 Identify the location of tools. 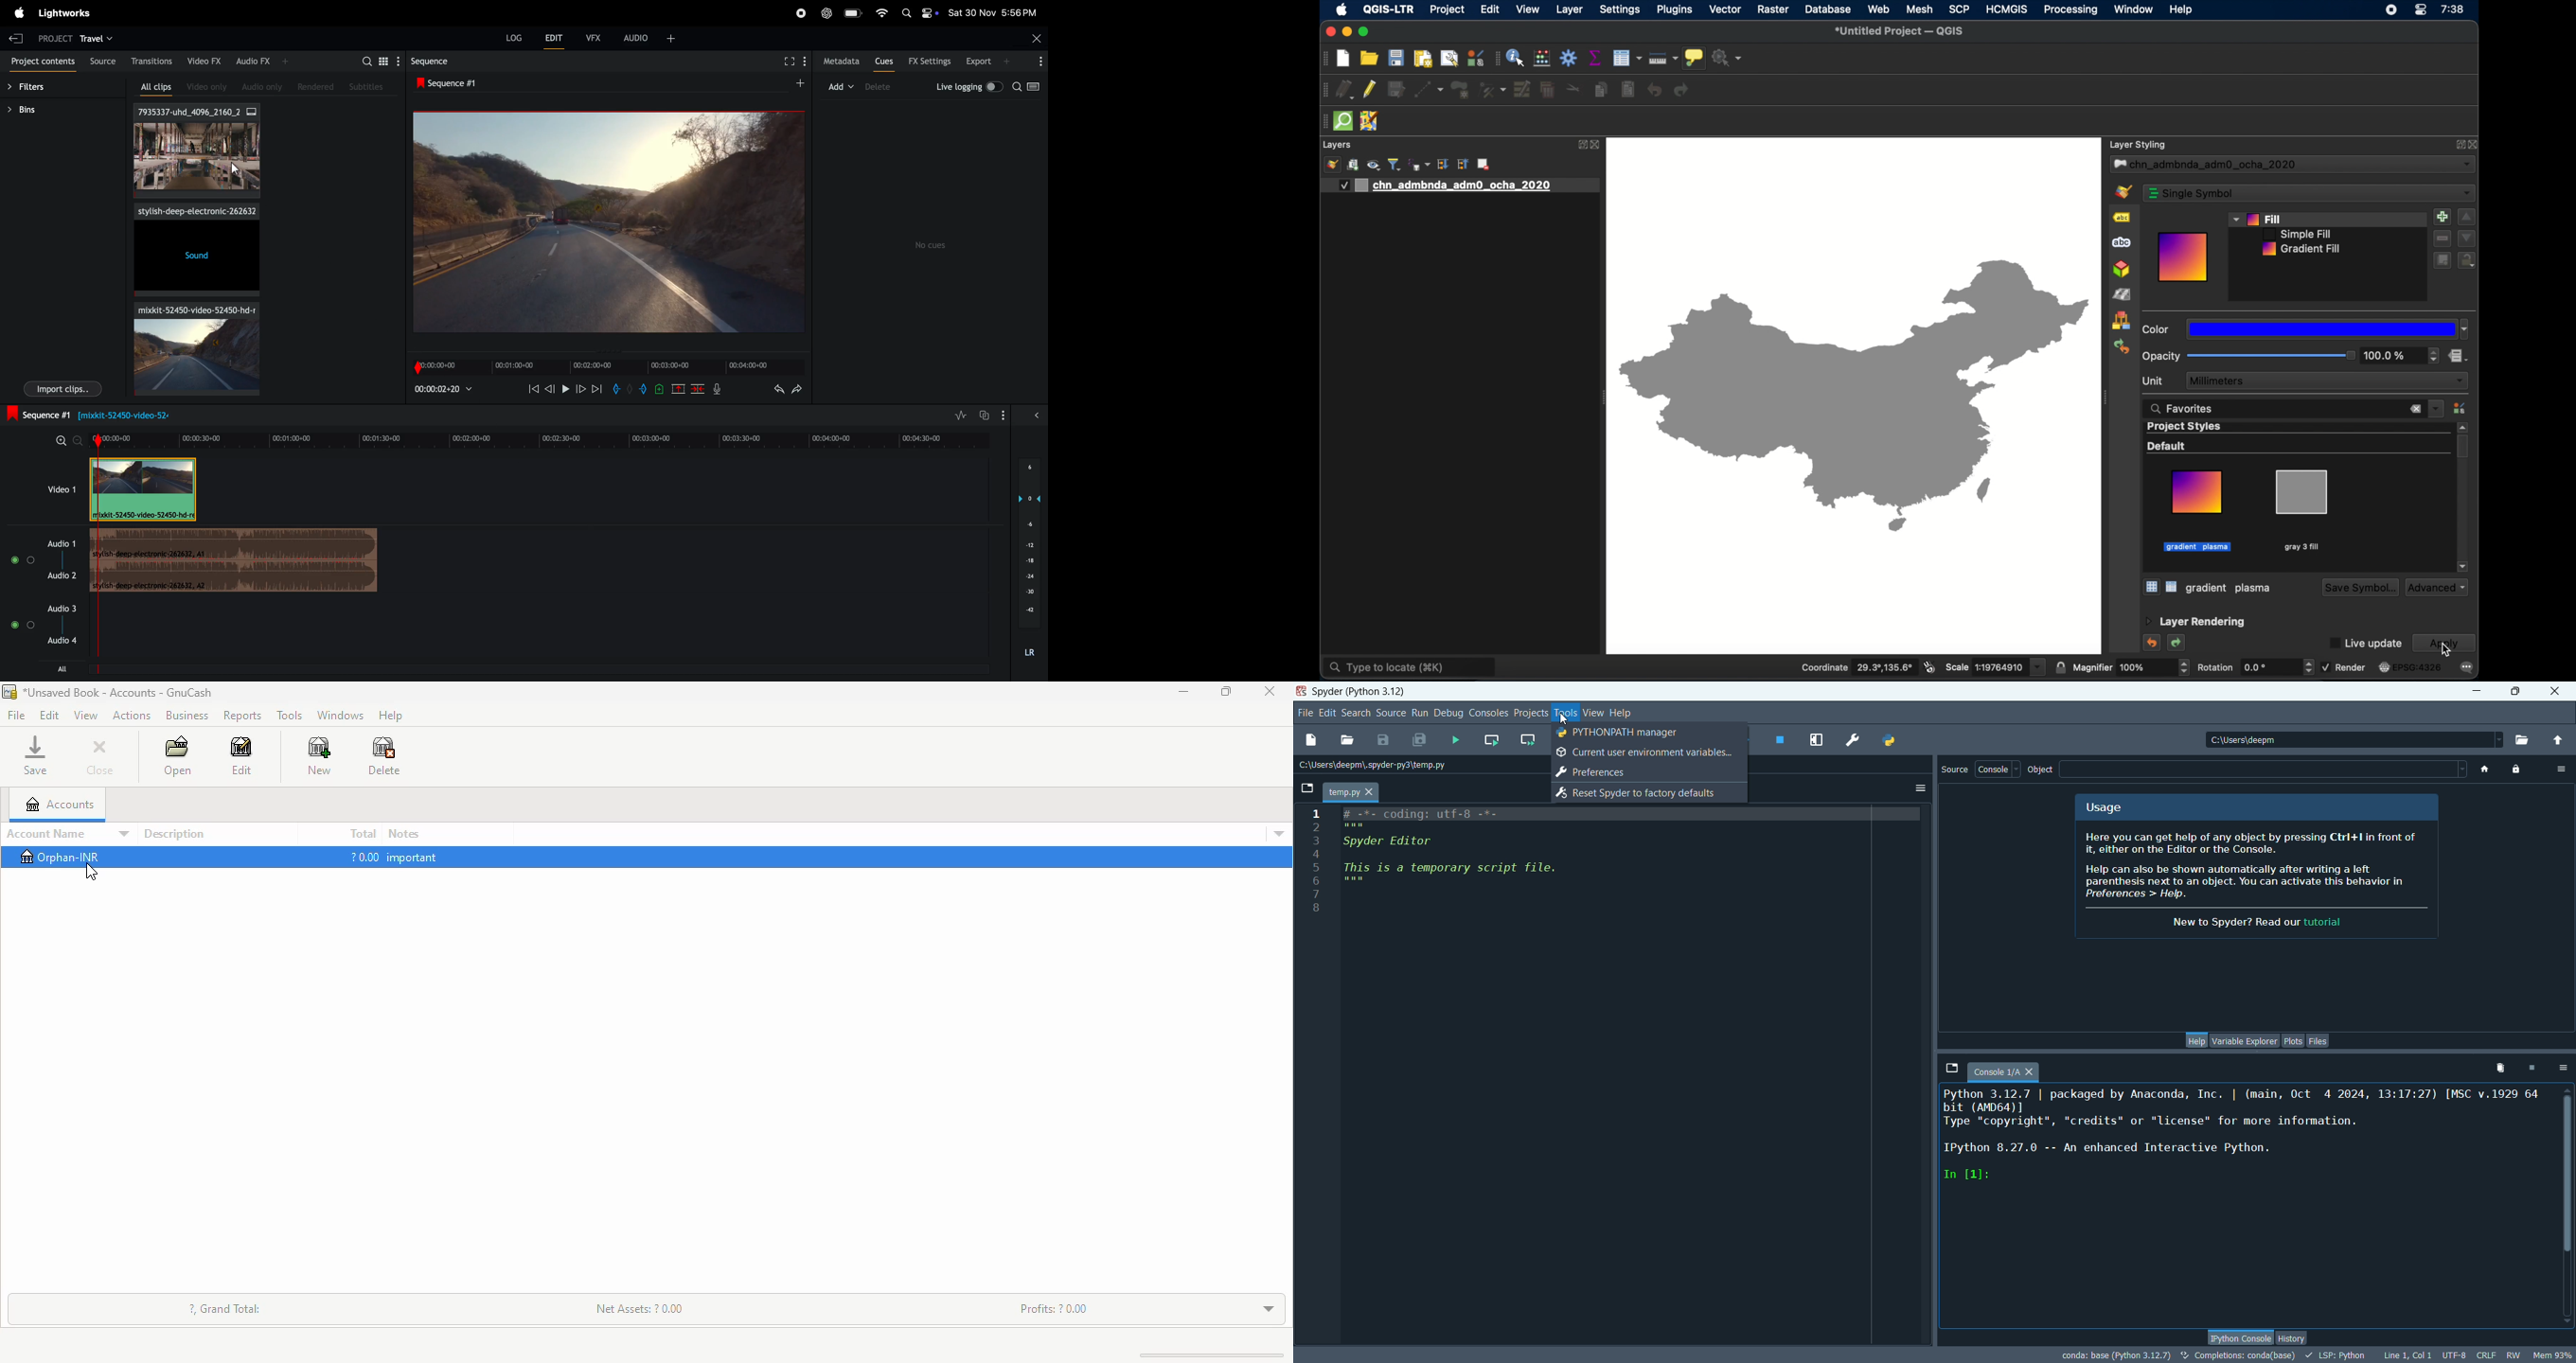
(1563, 713).